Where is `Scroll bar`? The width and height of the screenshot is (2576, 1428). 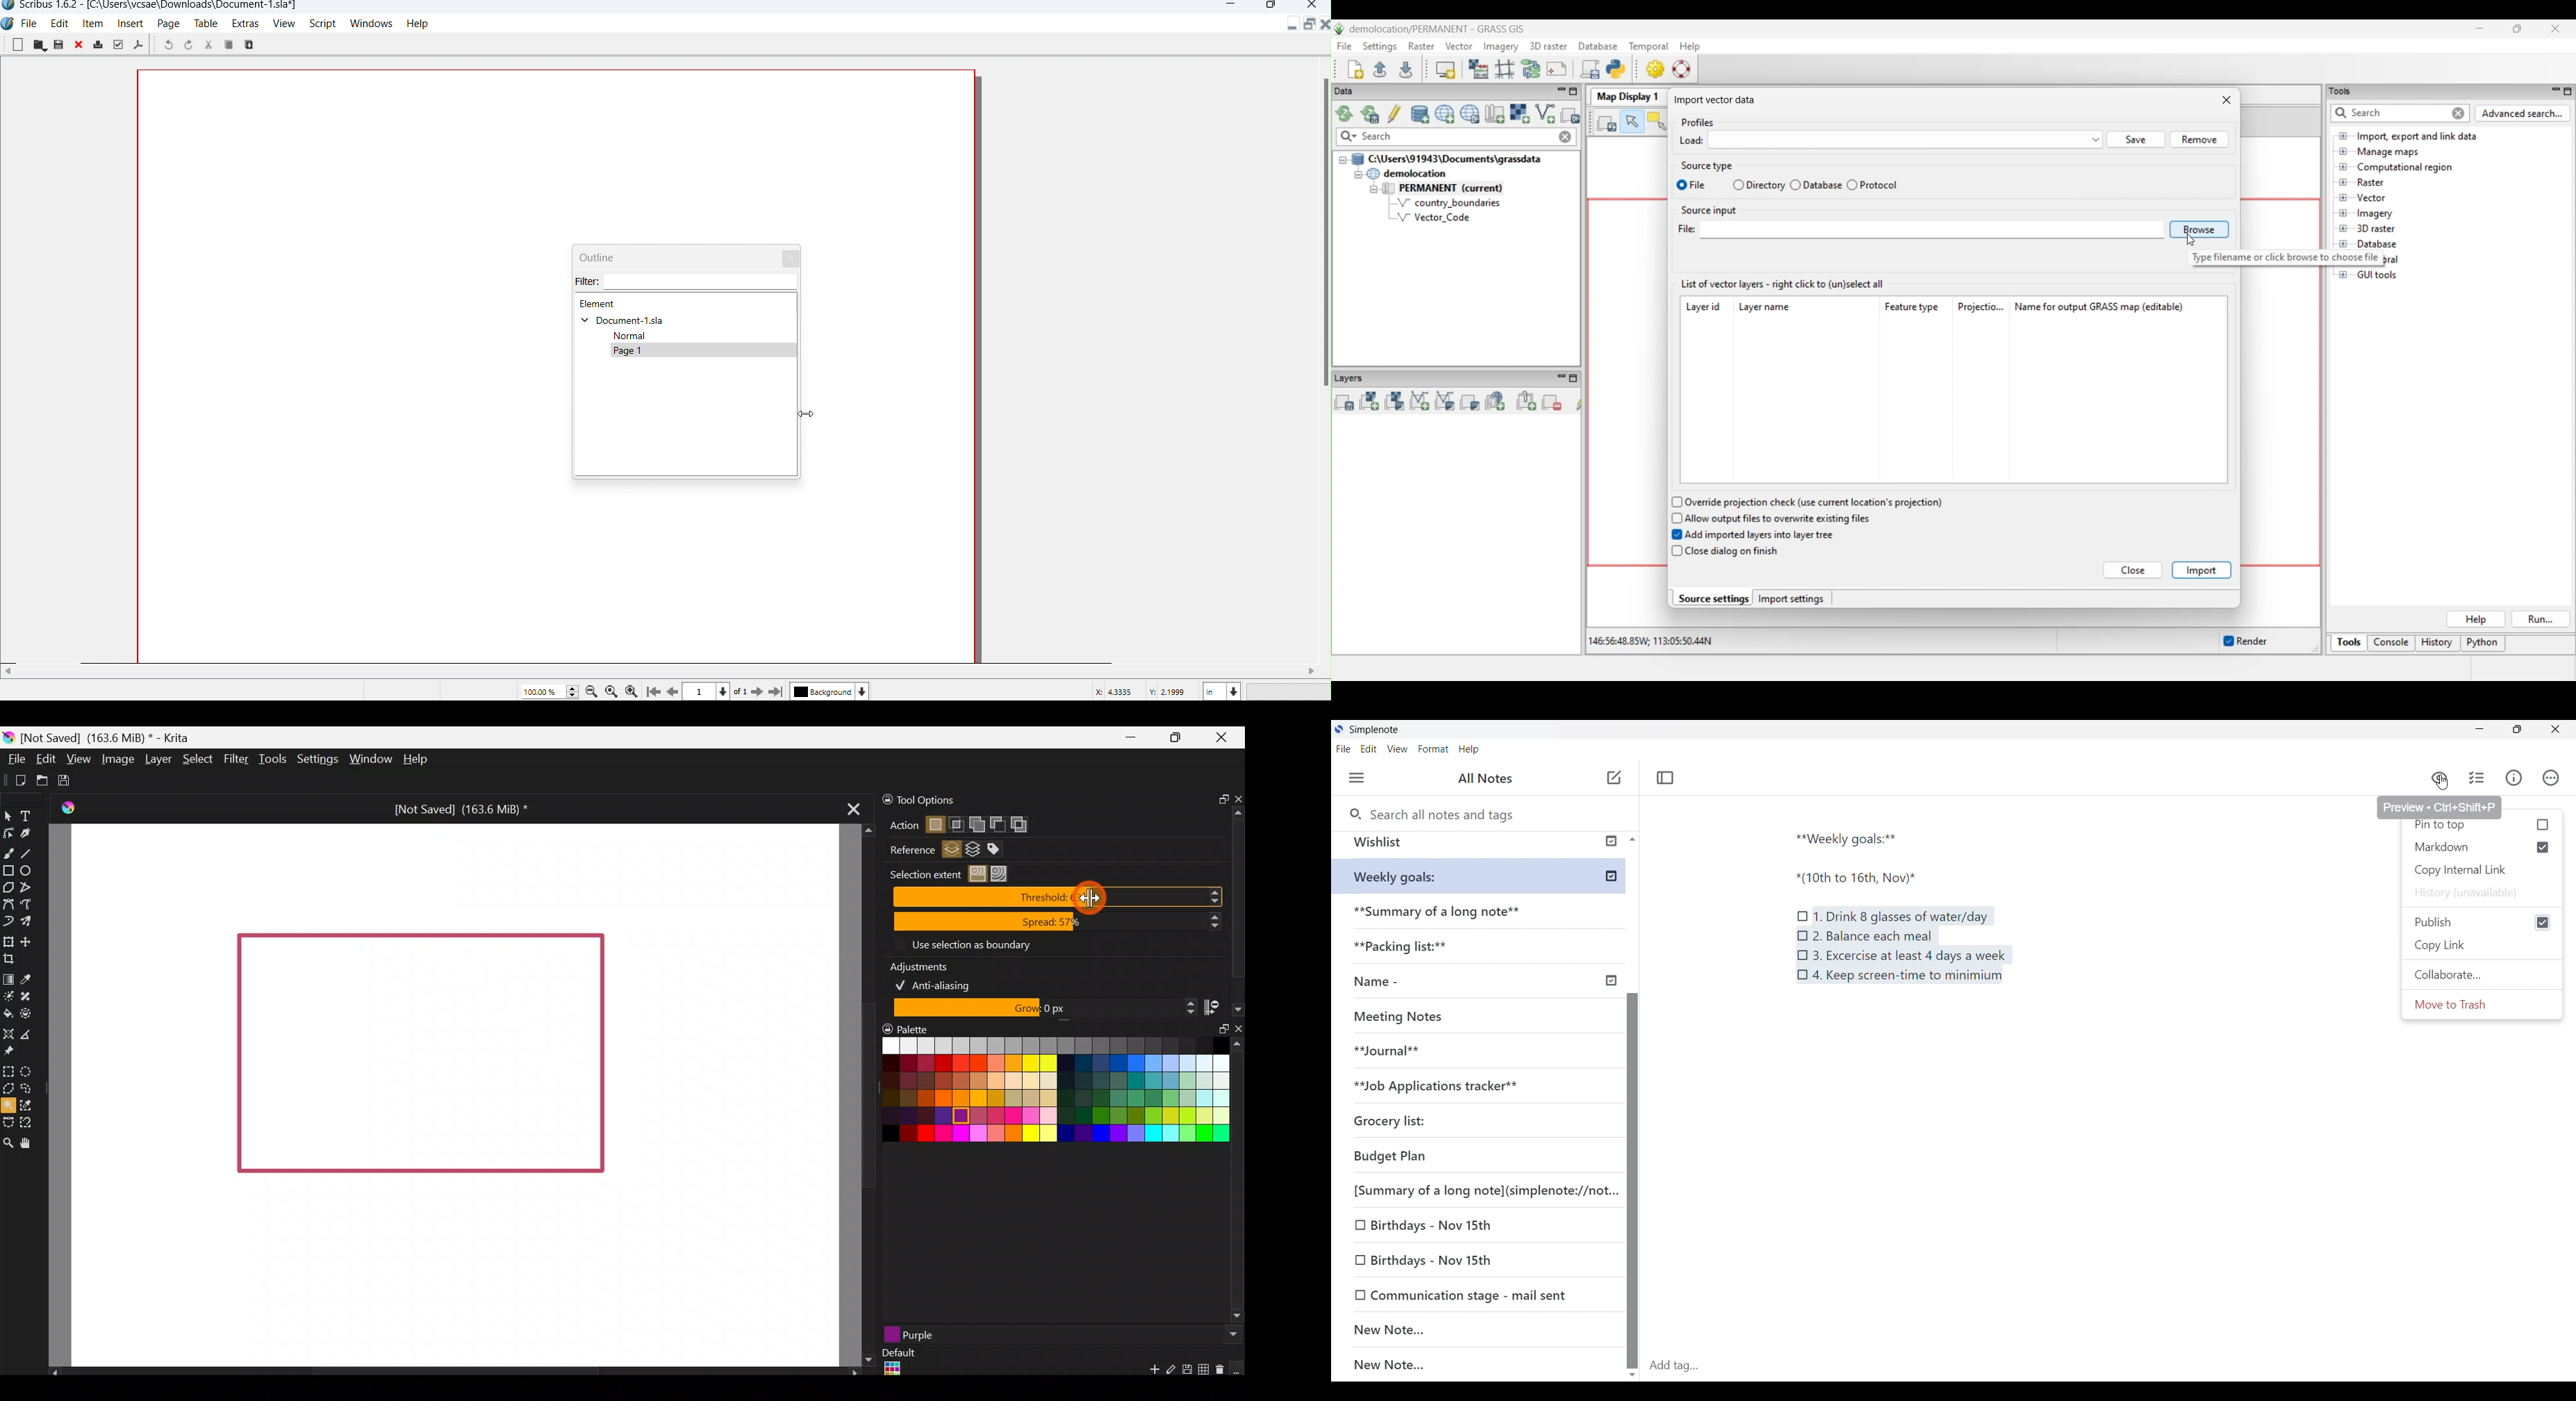
Scroll bar is located at coordinates (859, 1096).